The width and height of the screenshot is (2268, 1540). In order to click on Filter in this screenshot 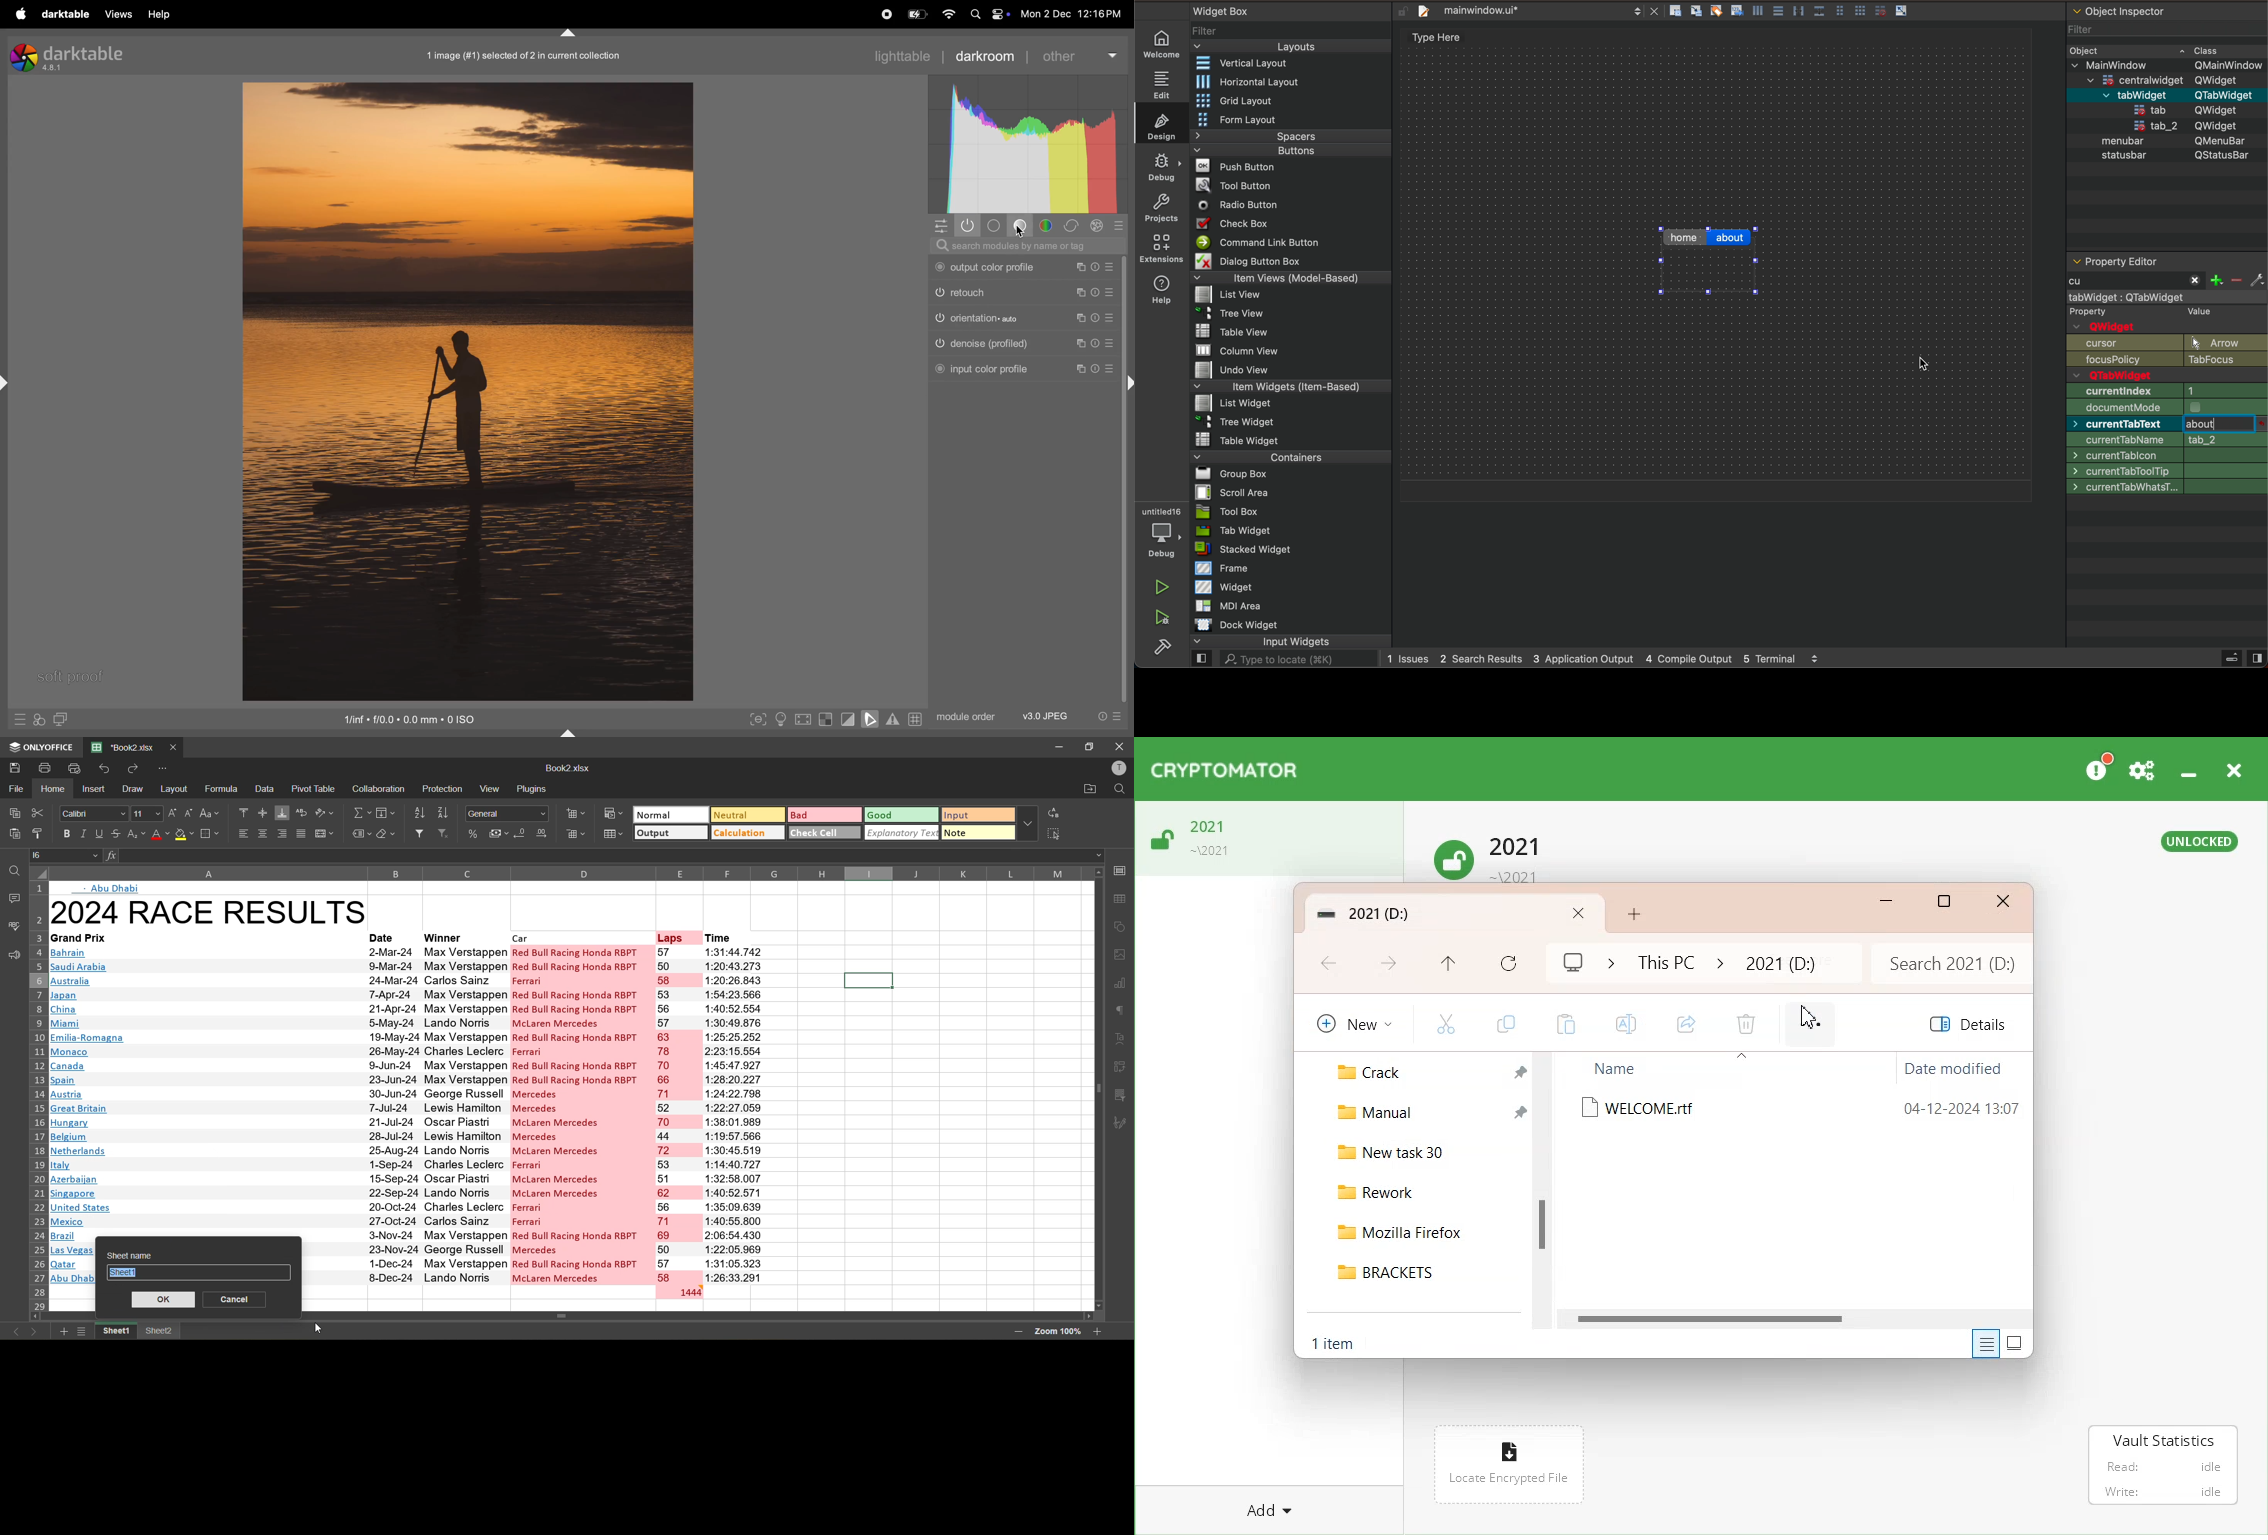, I will do `click(1208, 30)`.